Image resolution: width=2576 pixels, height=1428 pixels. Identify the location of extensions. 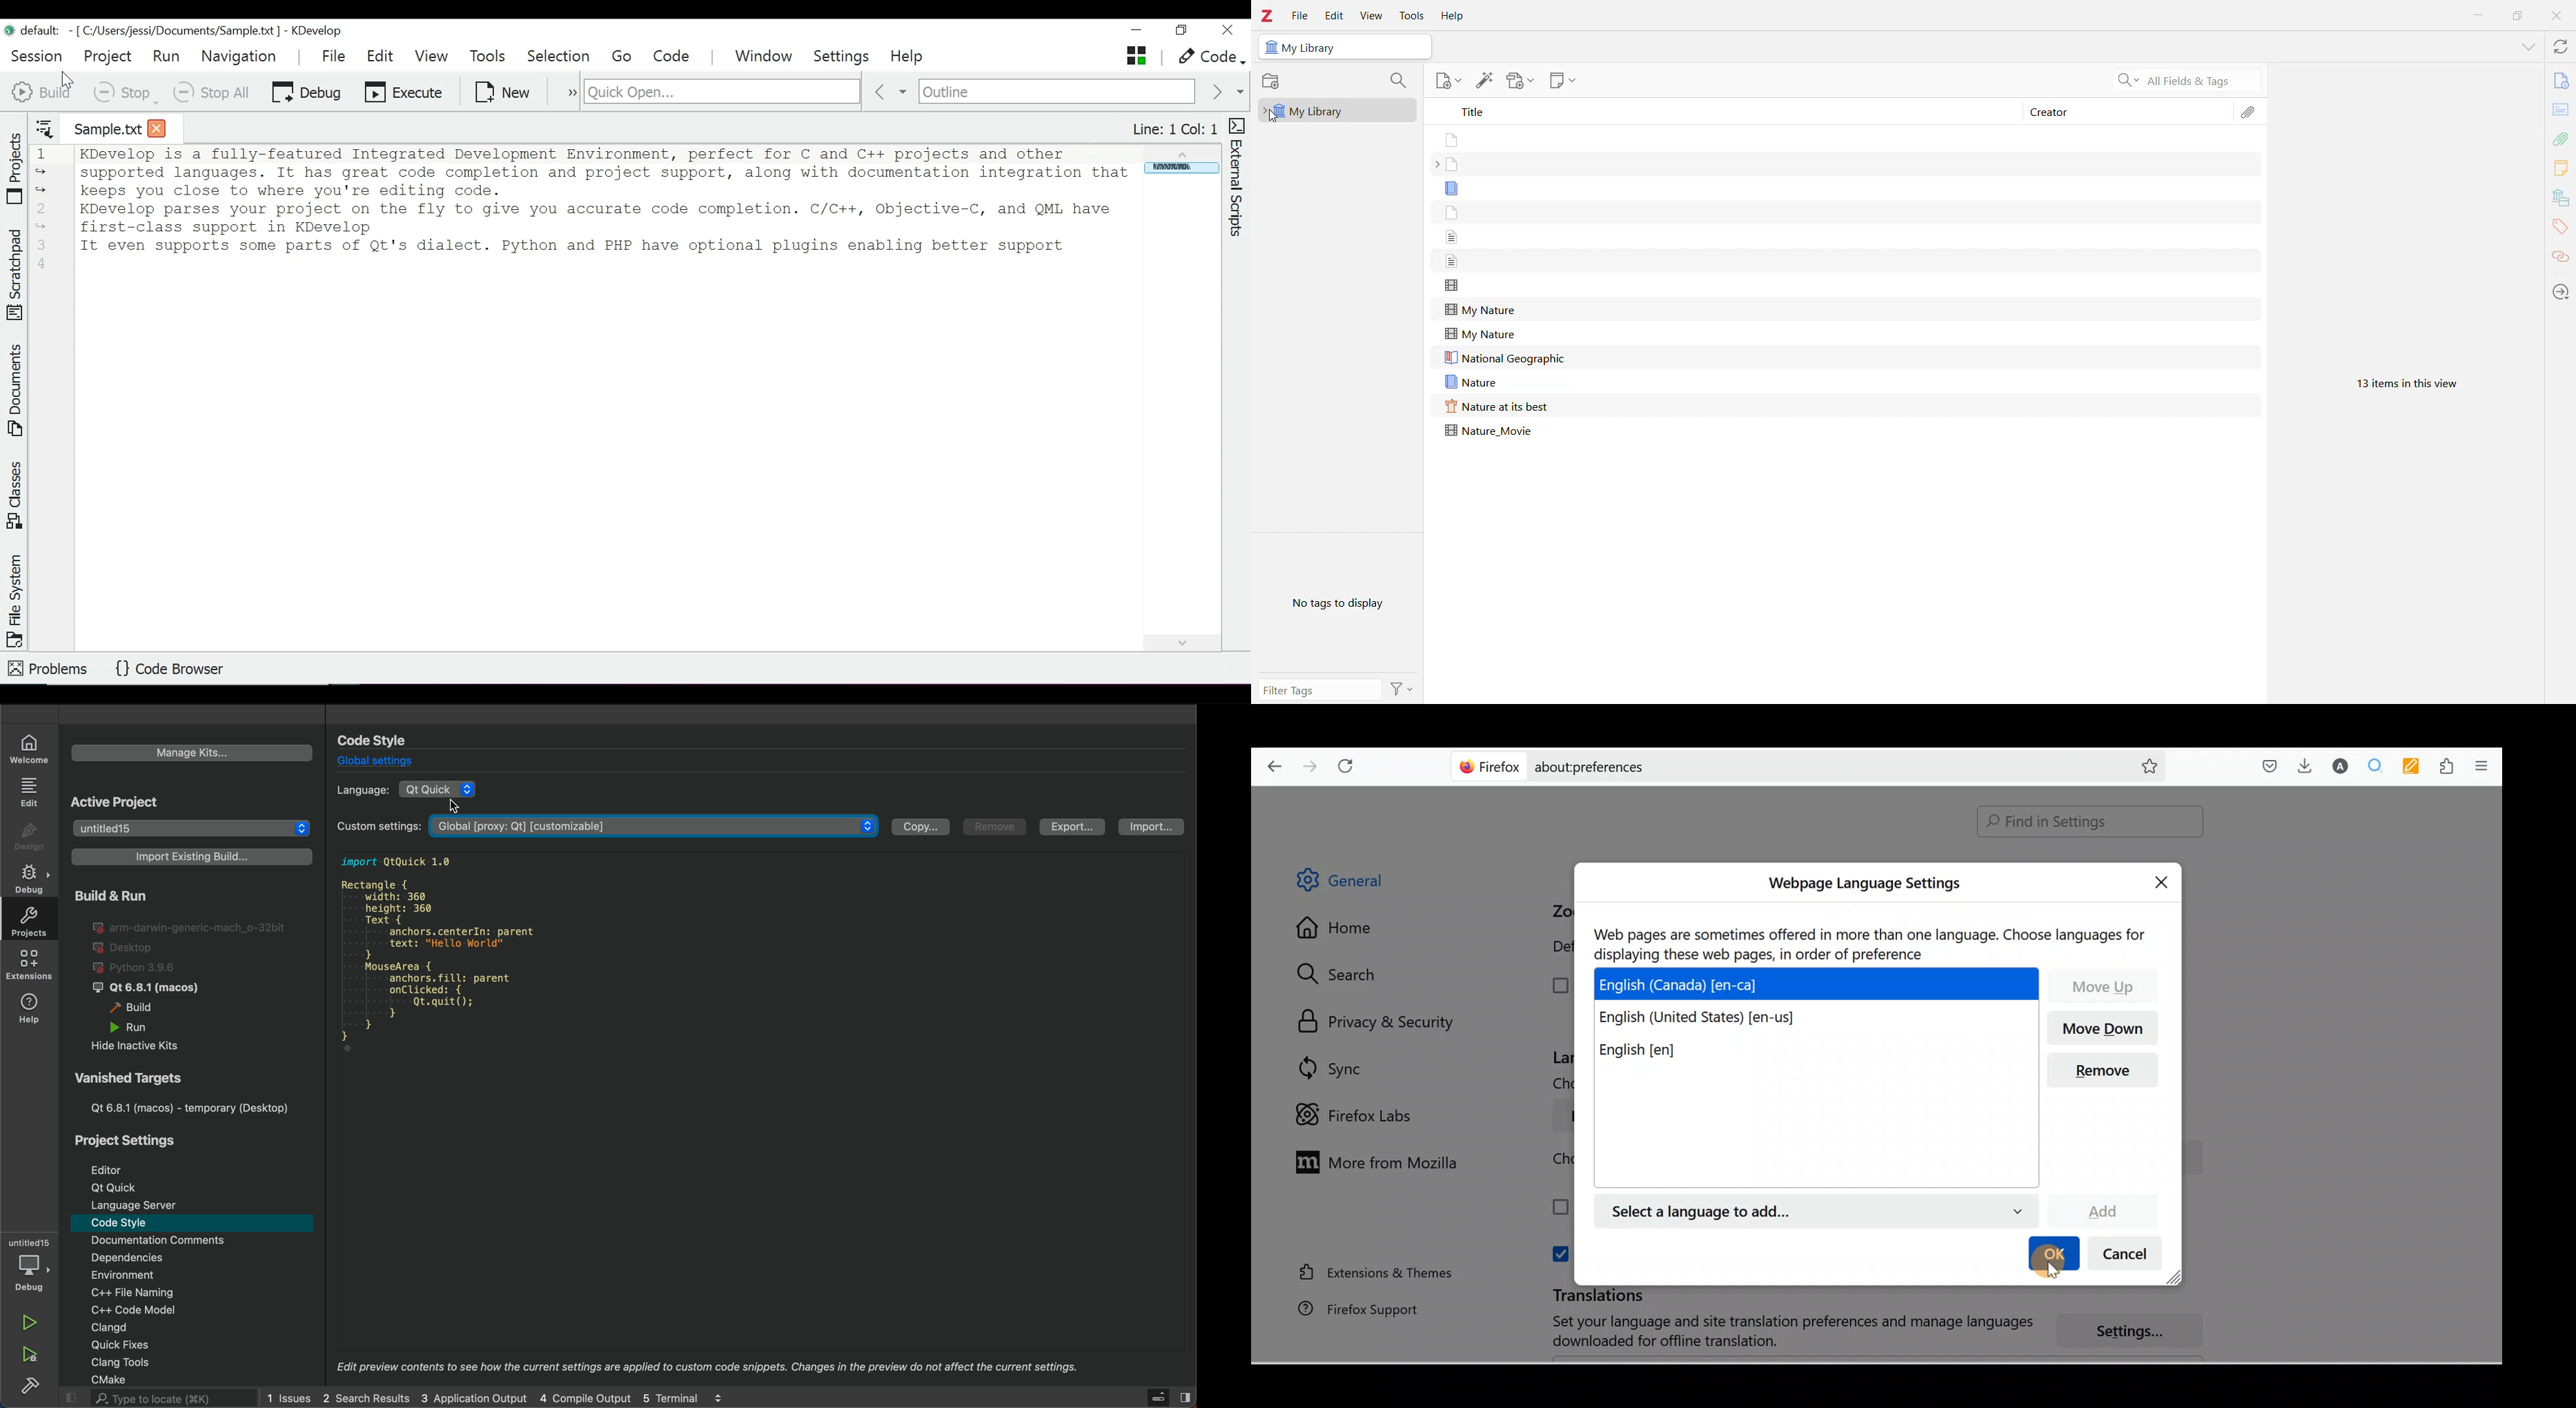
(27, 966).